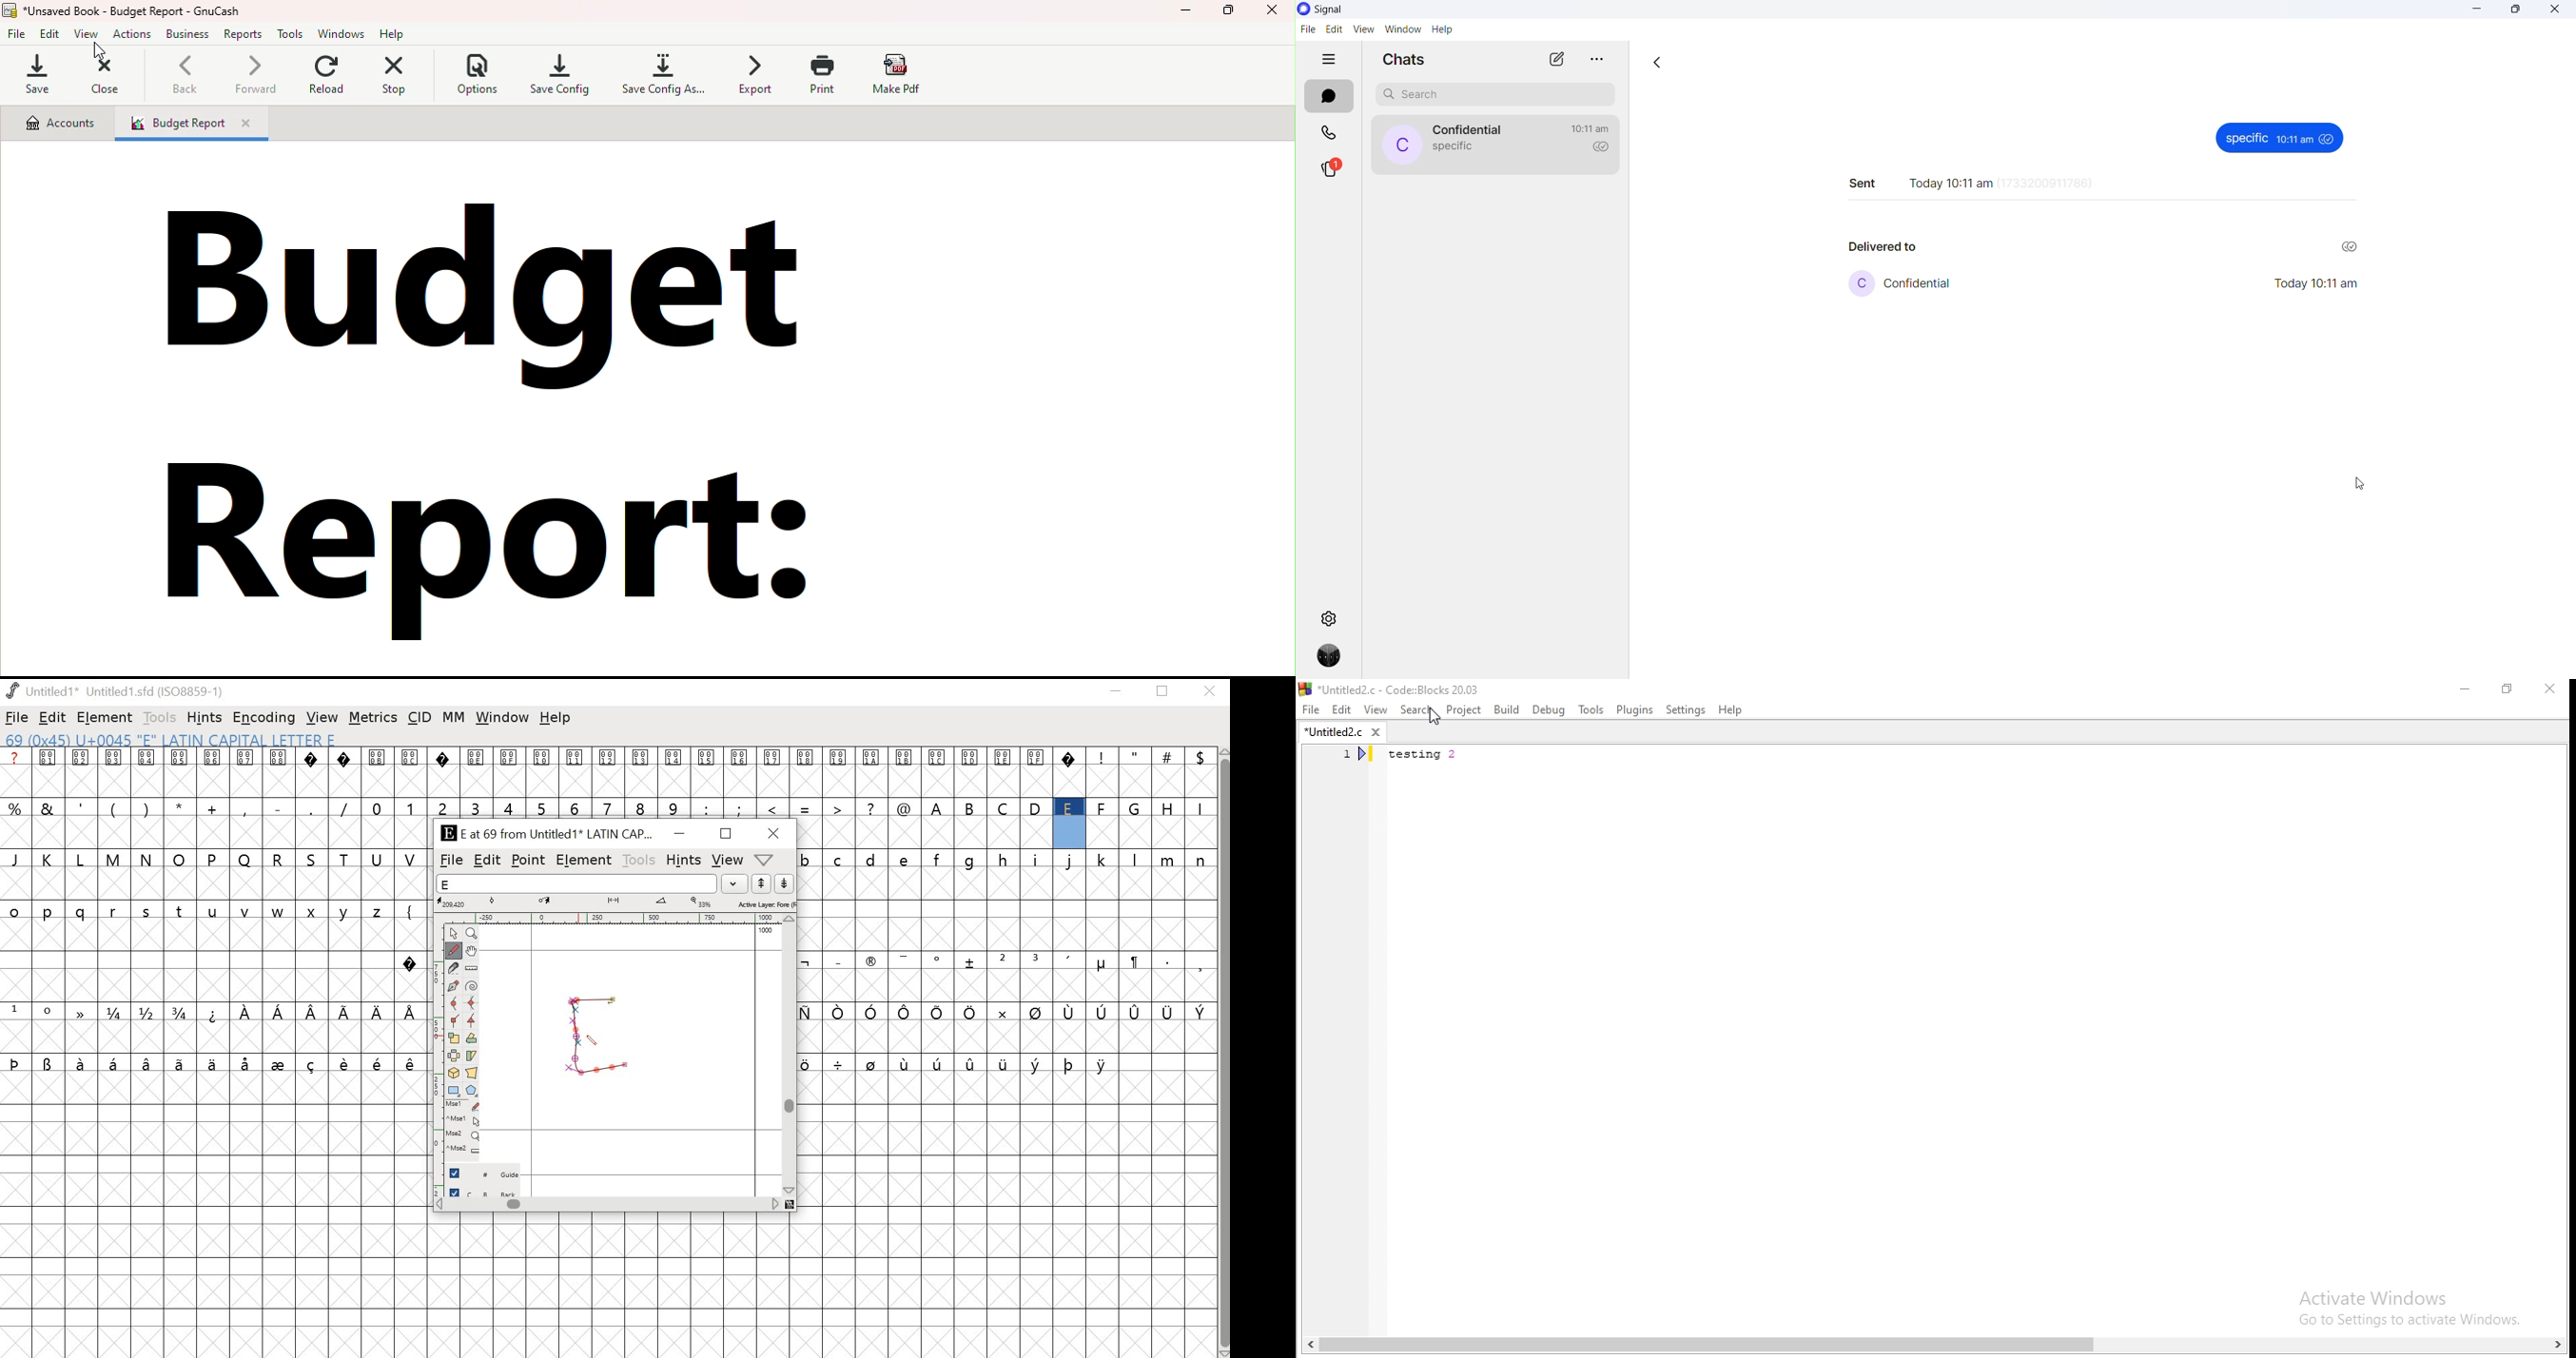  I want to click on Point, so click(453, 934).